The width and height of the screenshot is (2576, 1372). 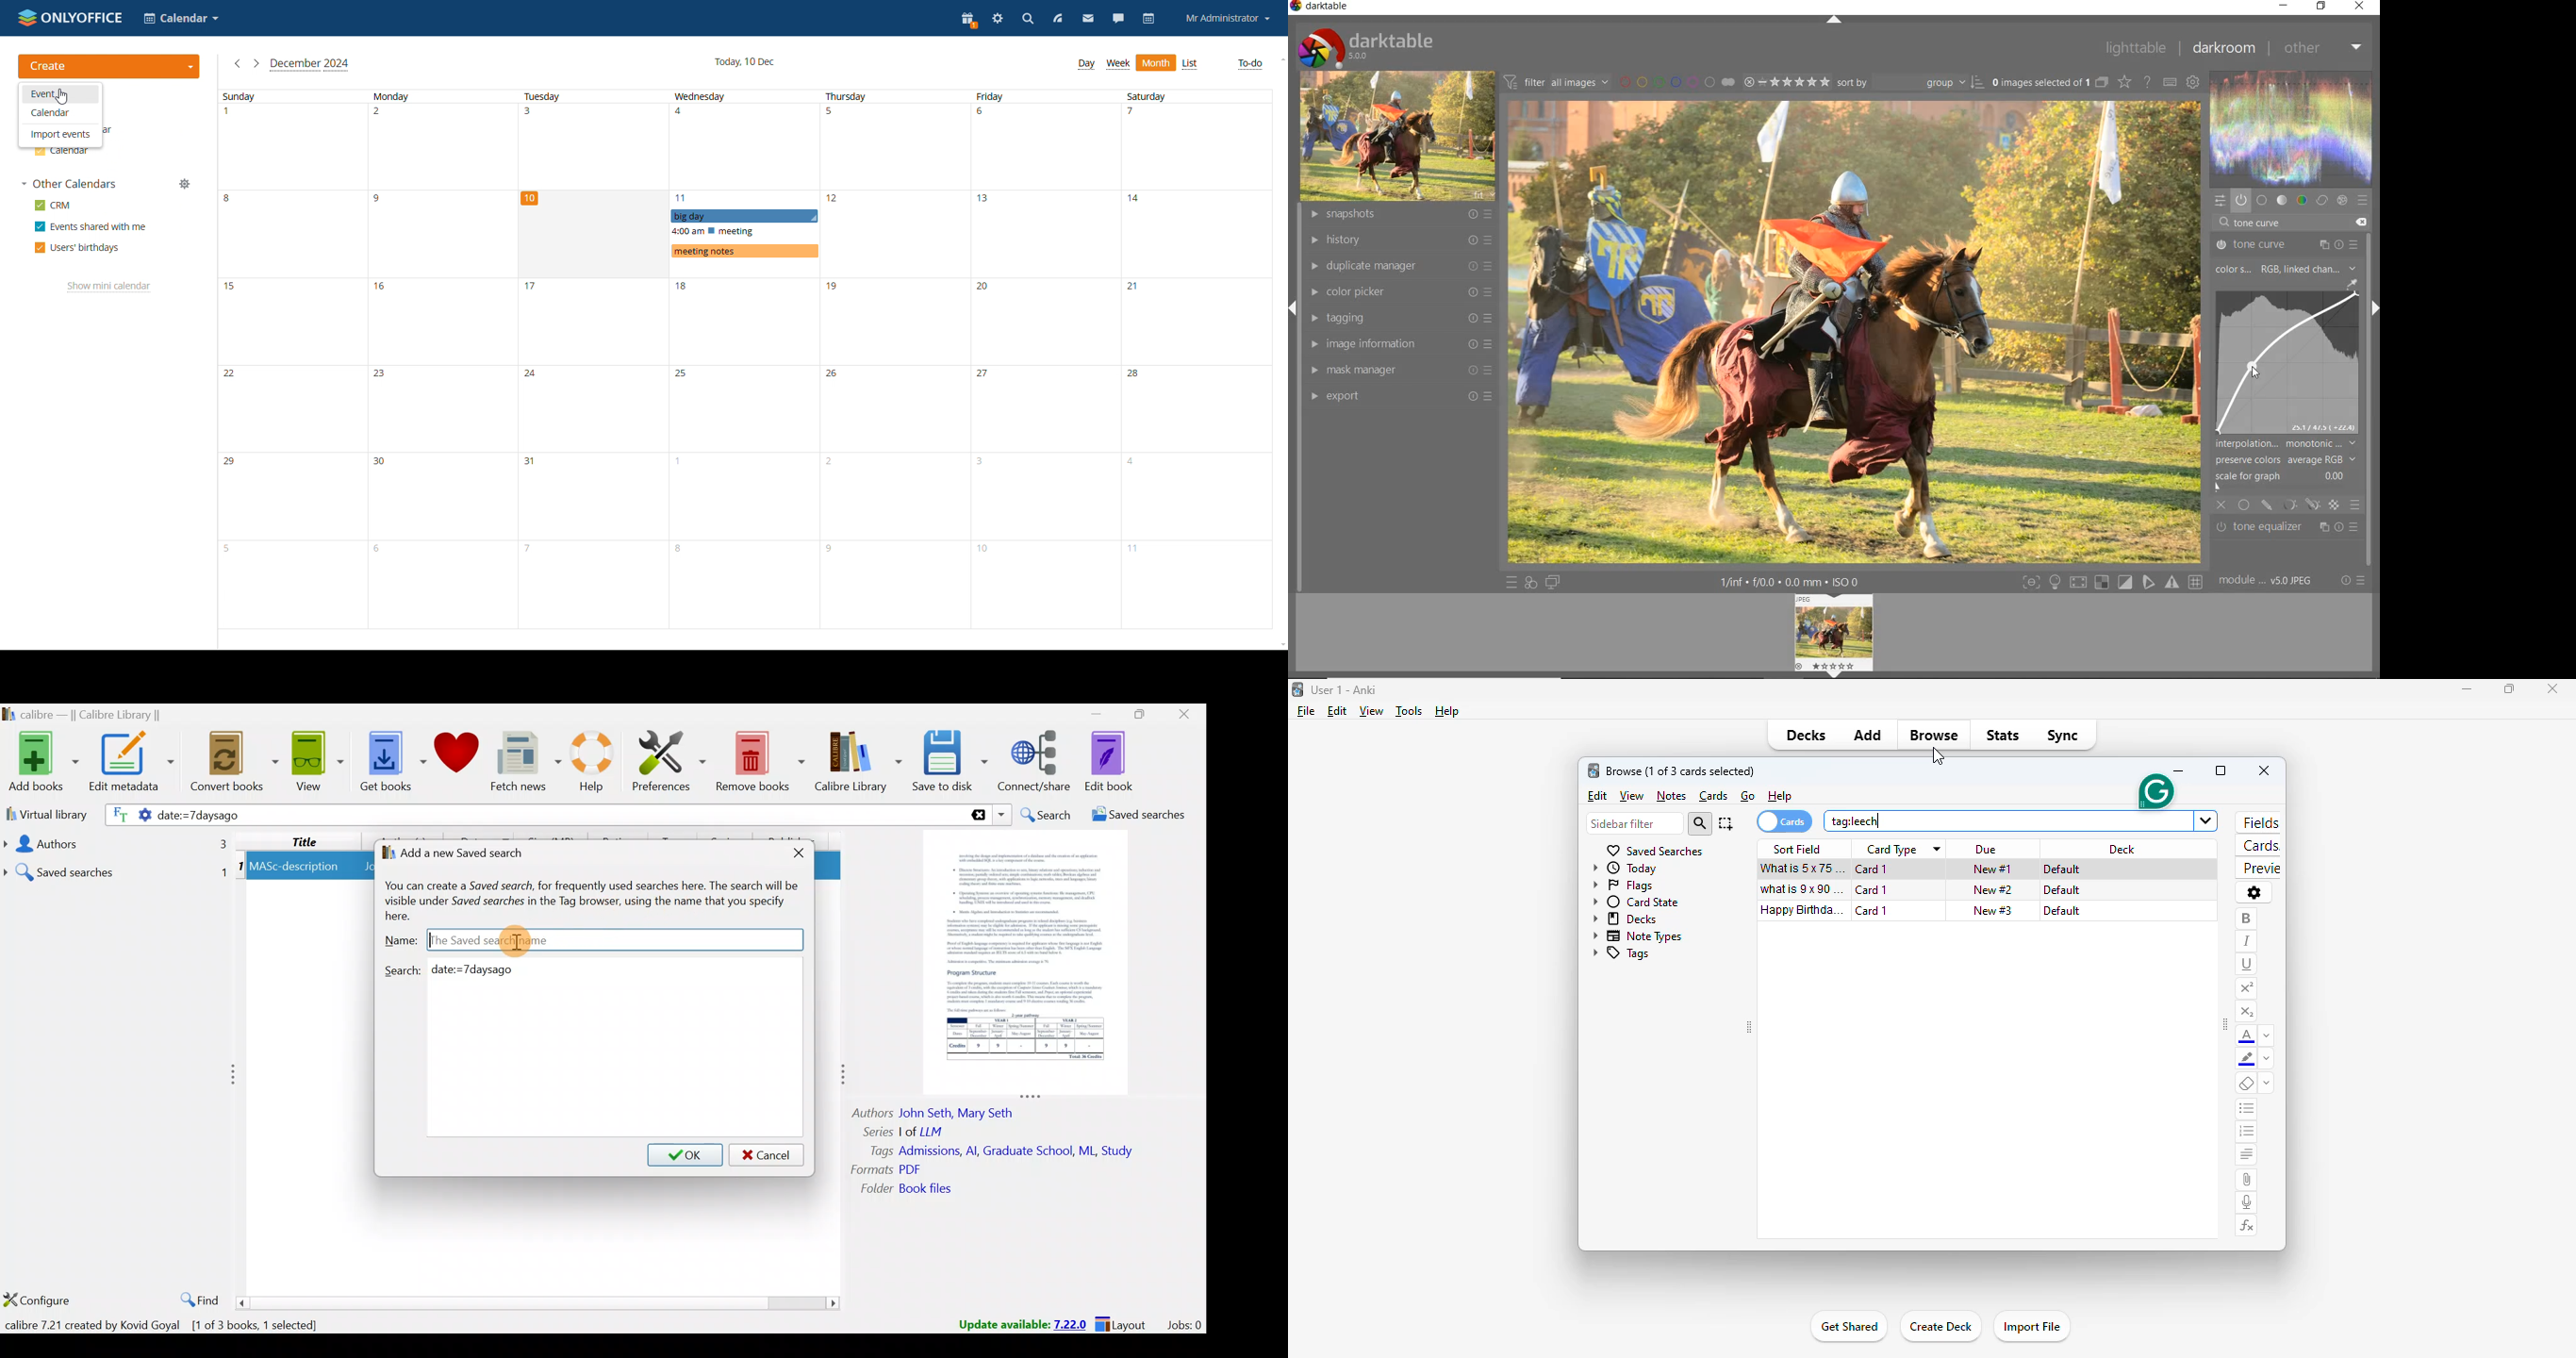 What do you see at coordinates (2360, 221) in the screenshot?
I see `delete` at bounding box center [2360, 221].